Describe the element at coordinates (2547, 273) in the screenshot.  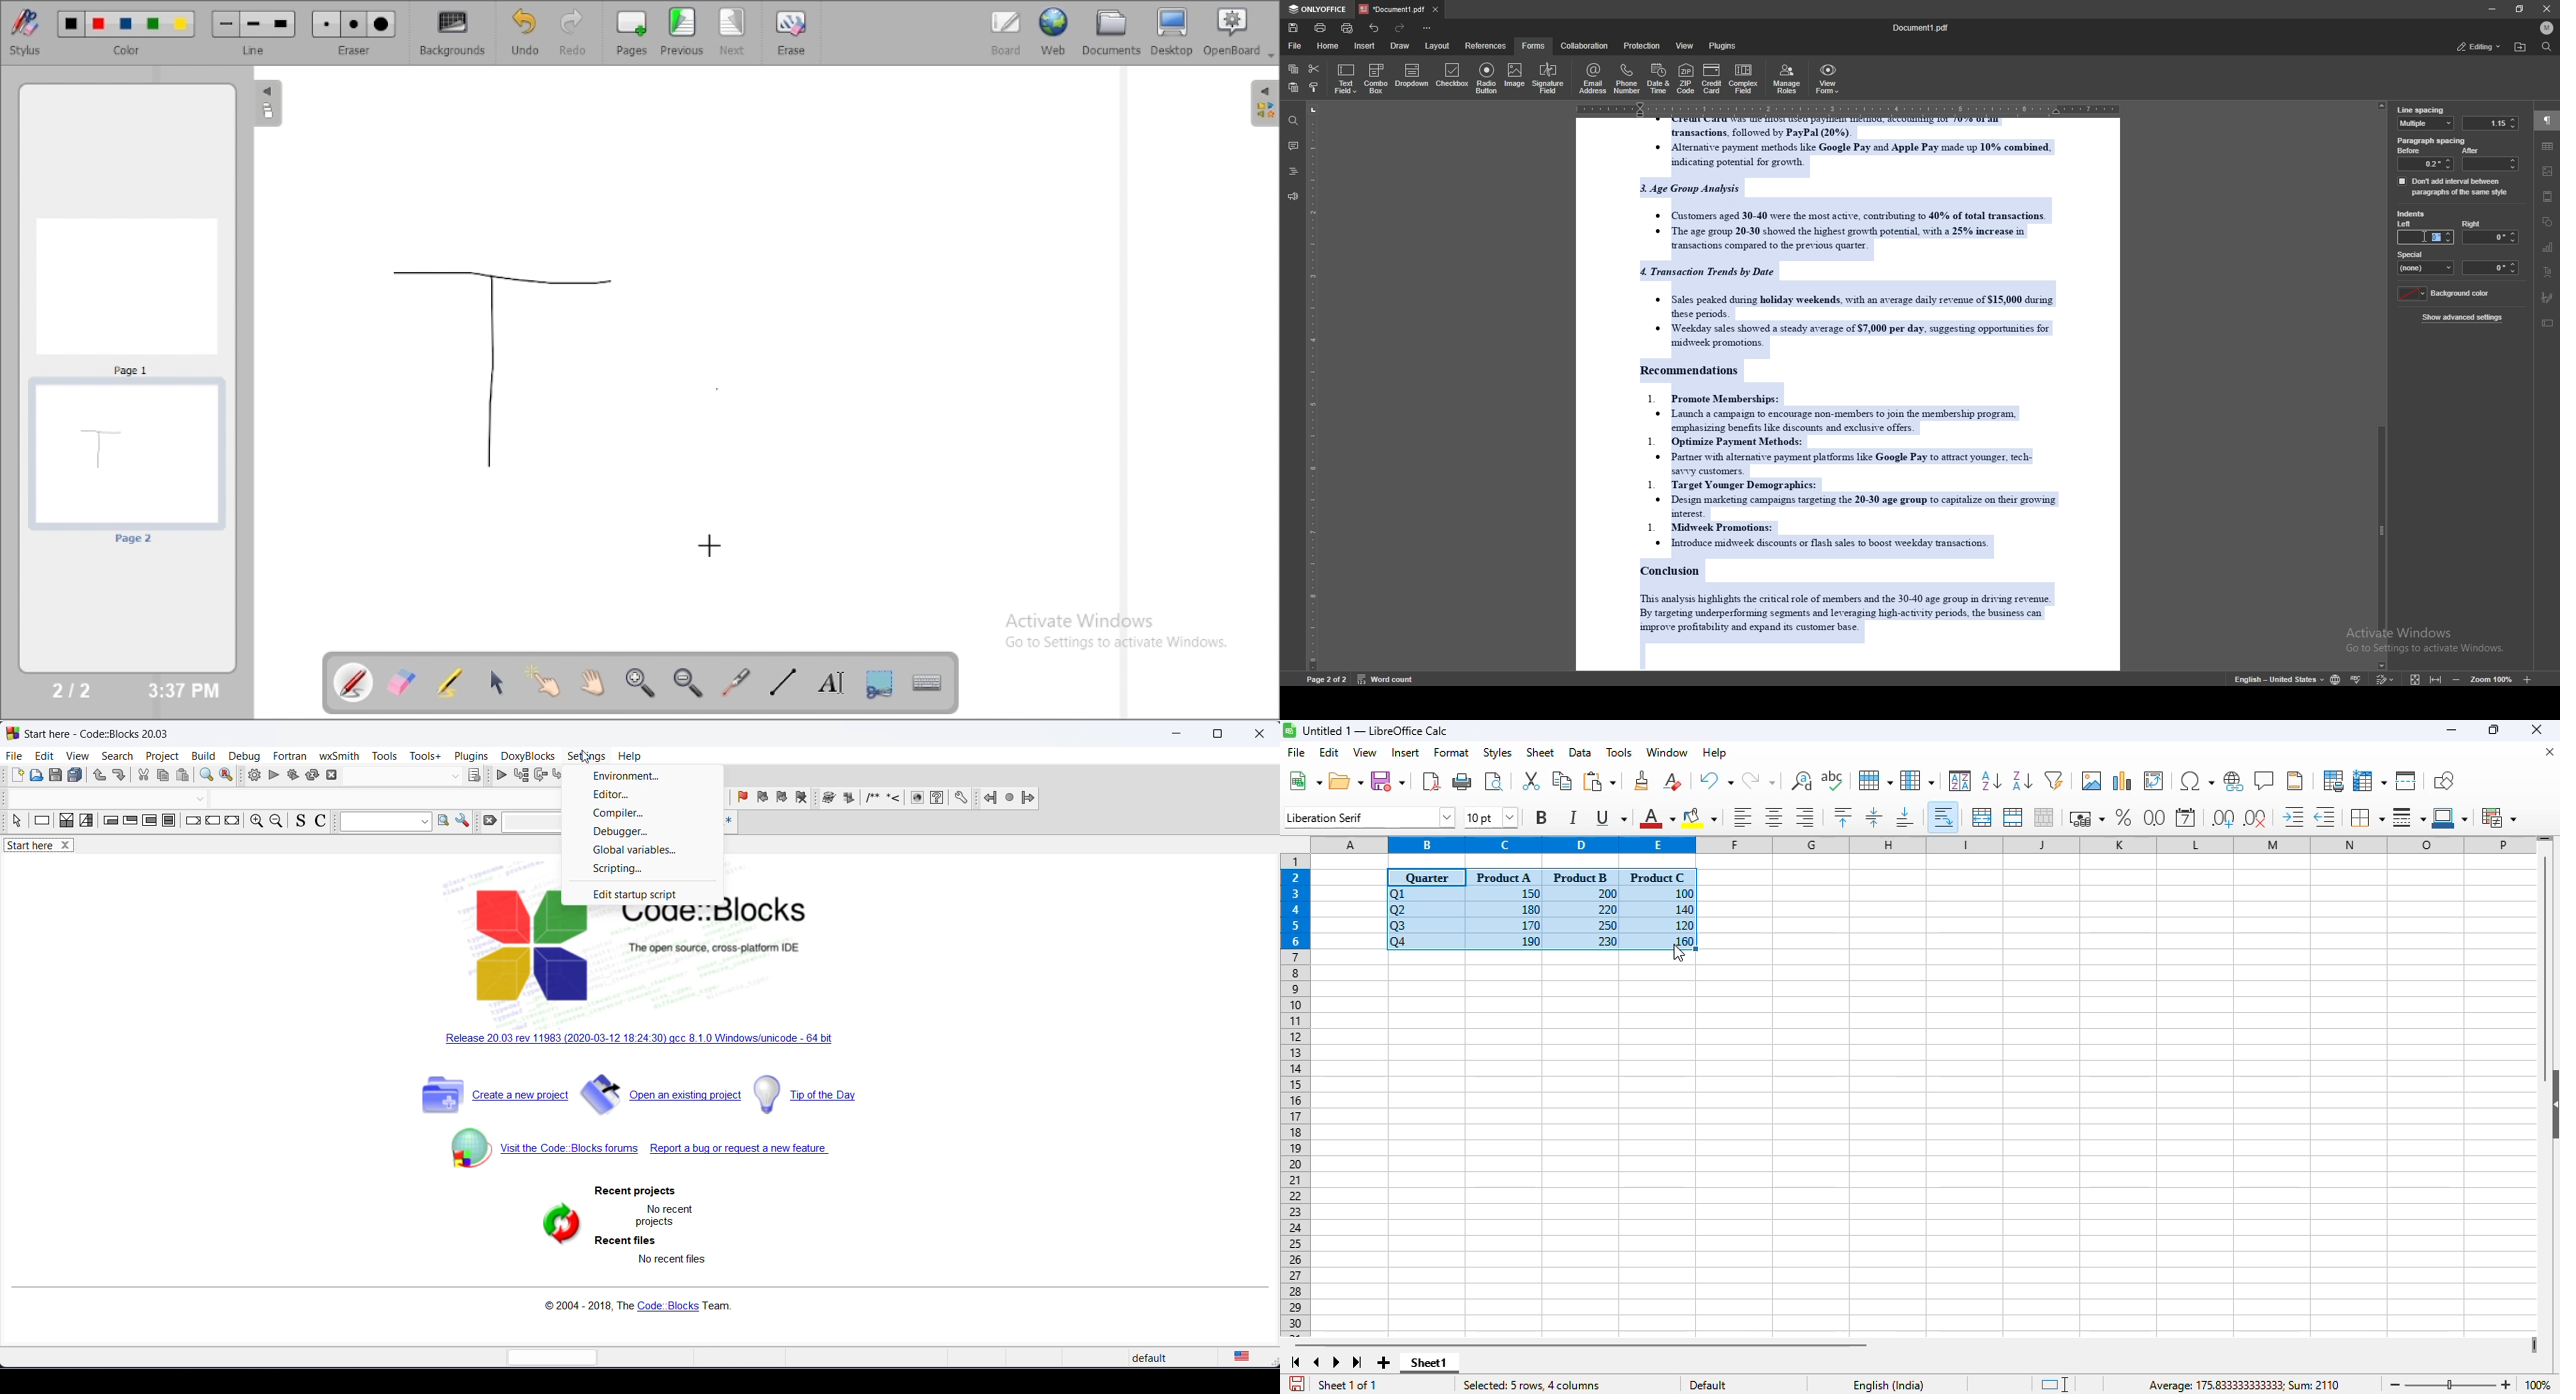
I see `text art` at that location.